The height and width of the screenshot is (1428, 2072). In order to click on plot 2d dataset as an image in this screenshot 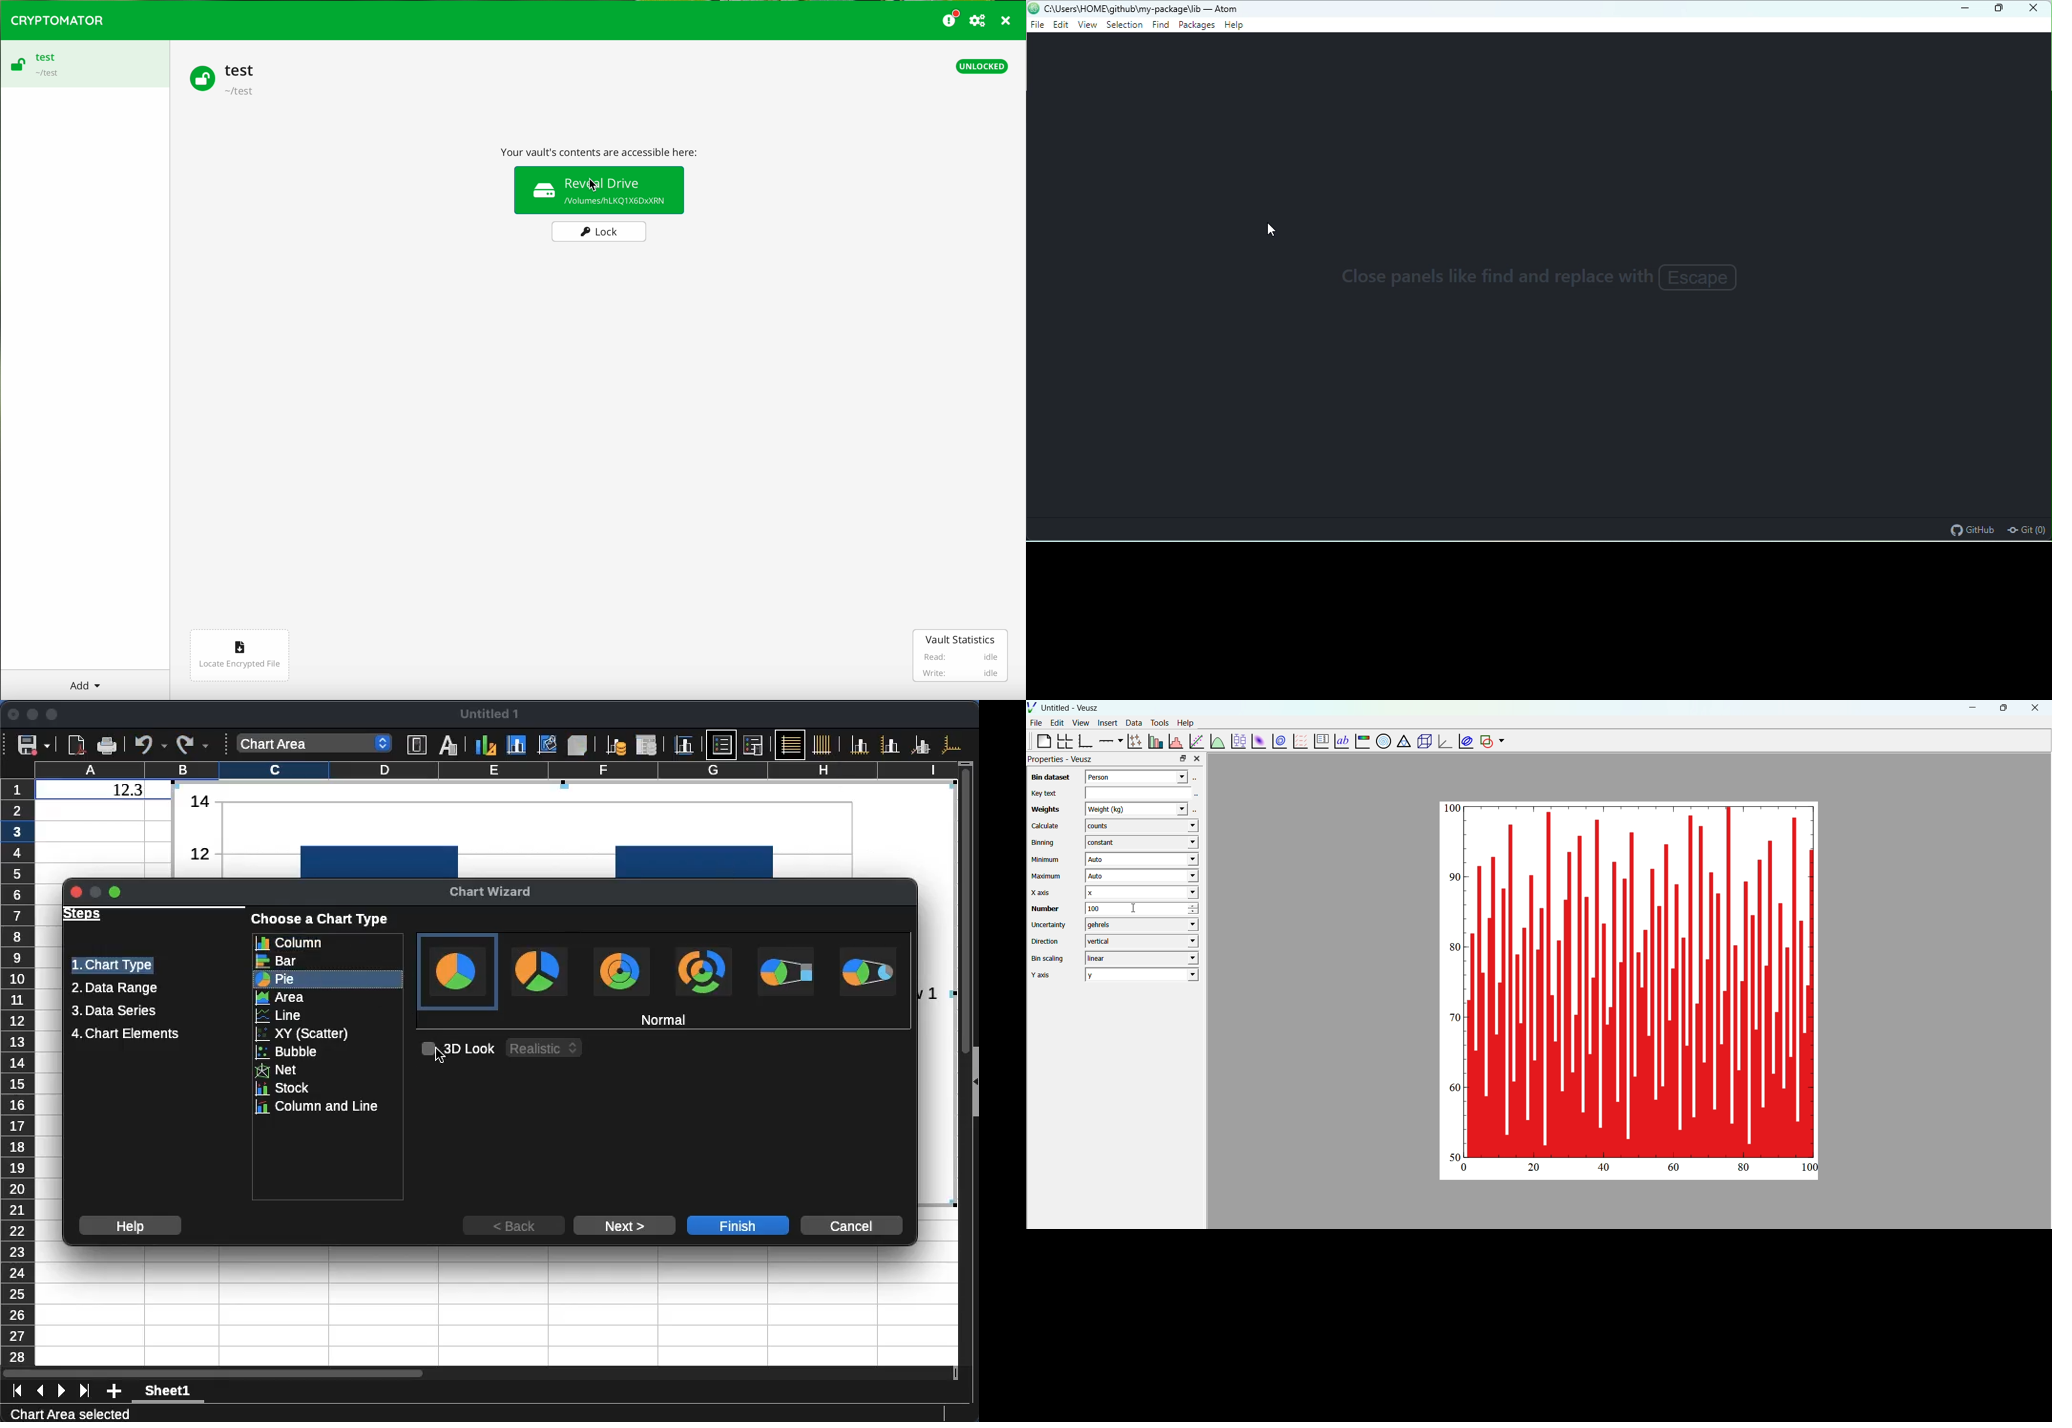, I will do `click(1257, 741)`.